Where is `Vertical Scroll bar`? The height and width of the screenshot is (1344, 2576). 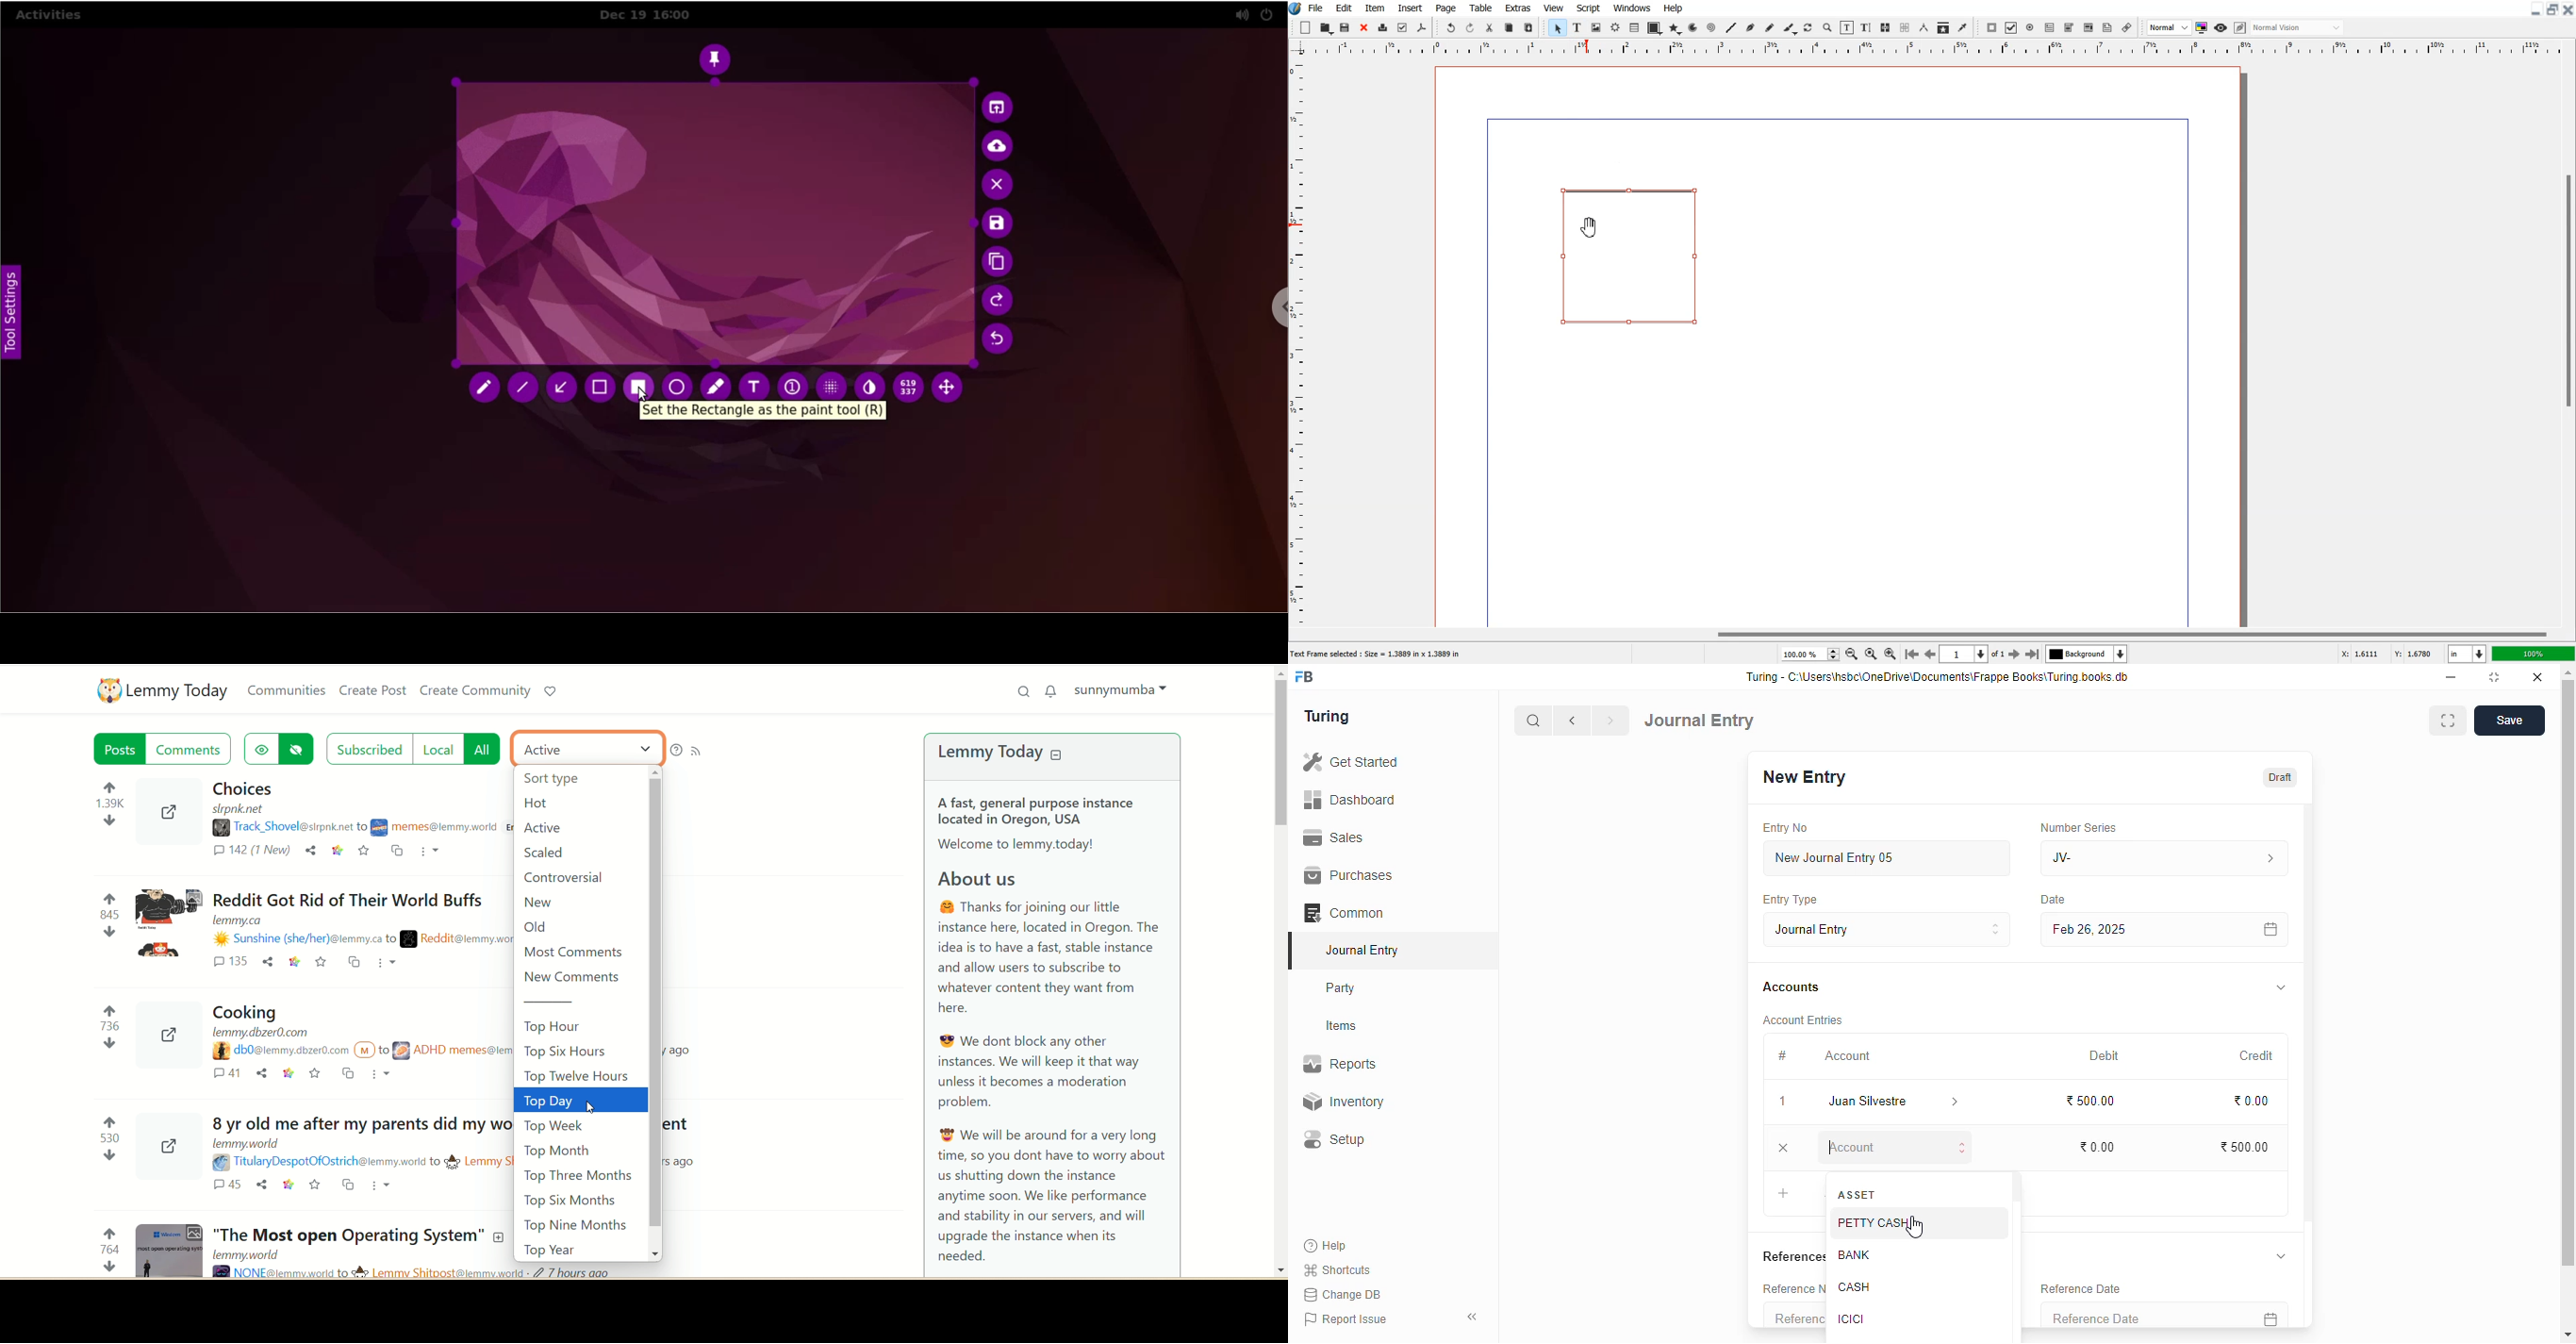
Vertical Scroll bar is located at coordinates (2568, 342).